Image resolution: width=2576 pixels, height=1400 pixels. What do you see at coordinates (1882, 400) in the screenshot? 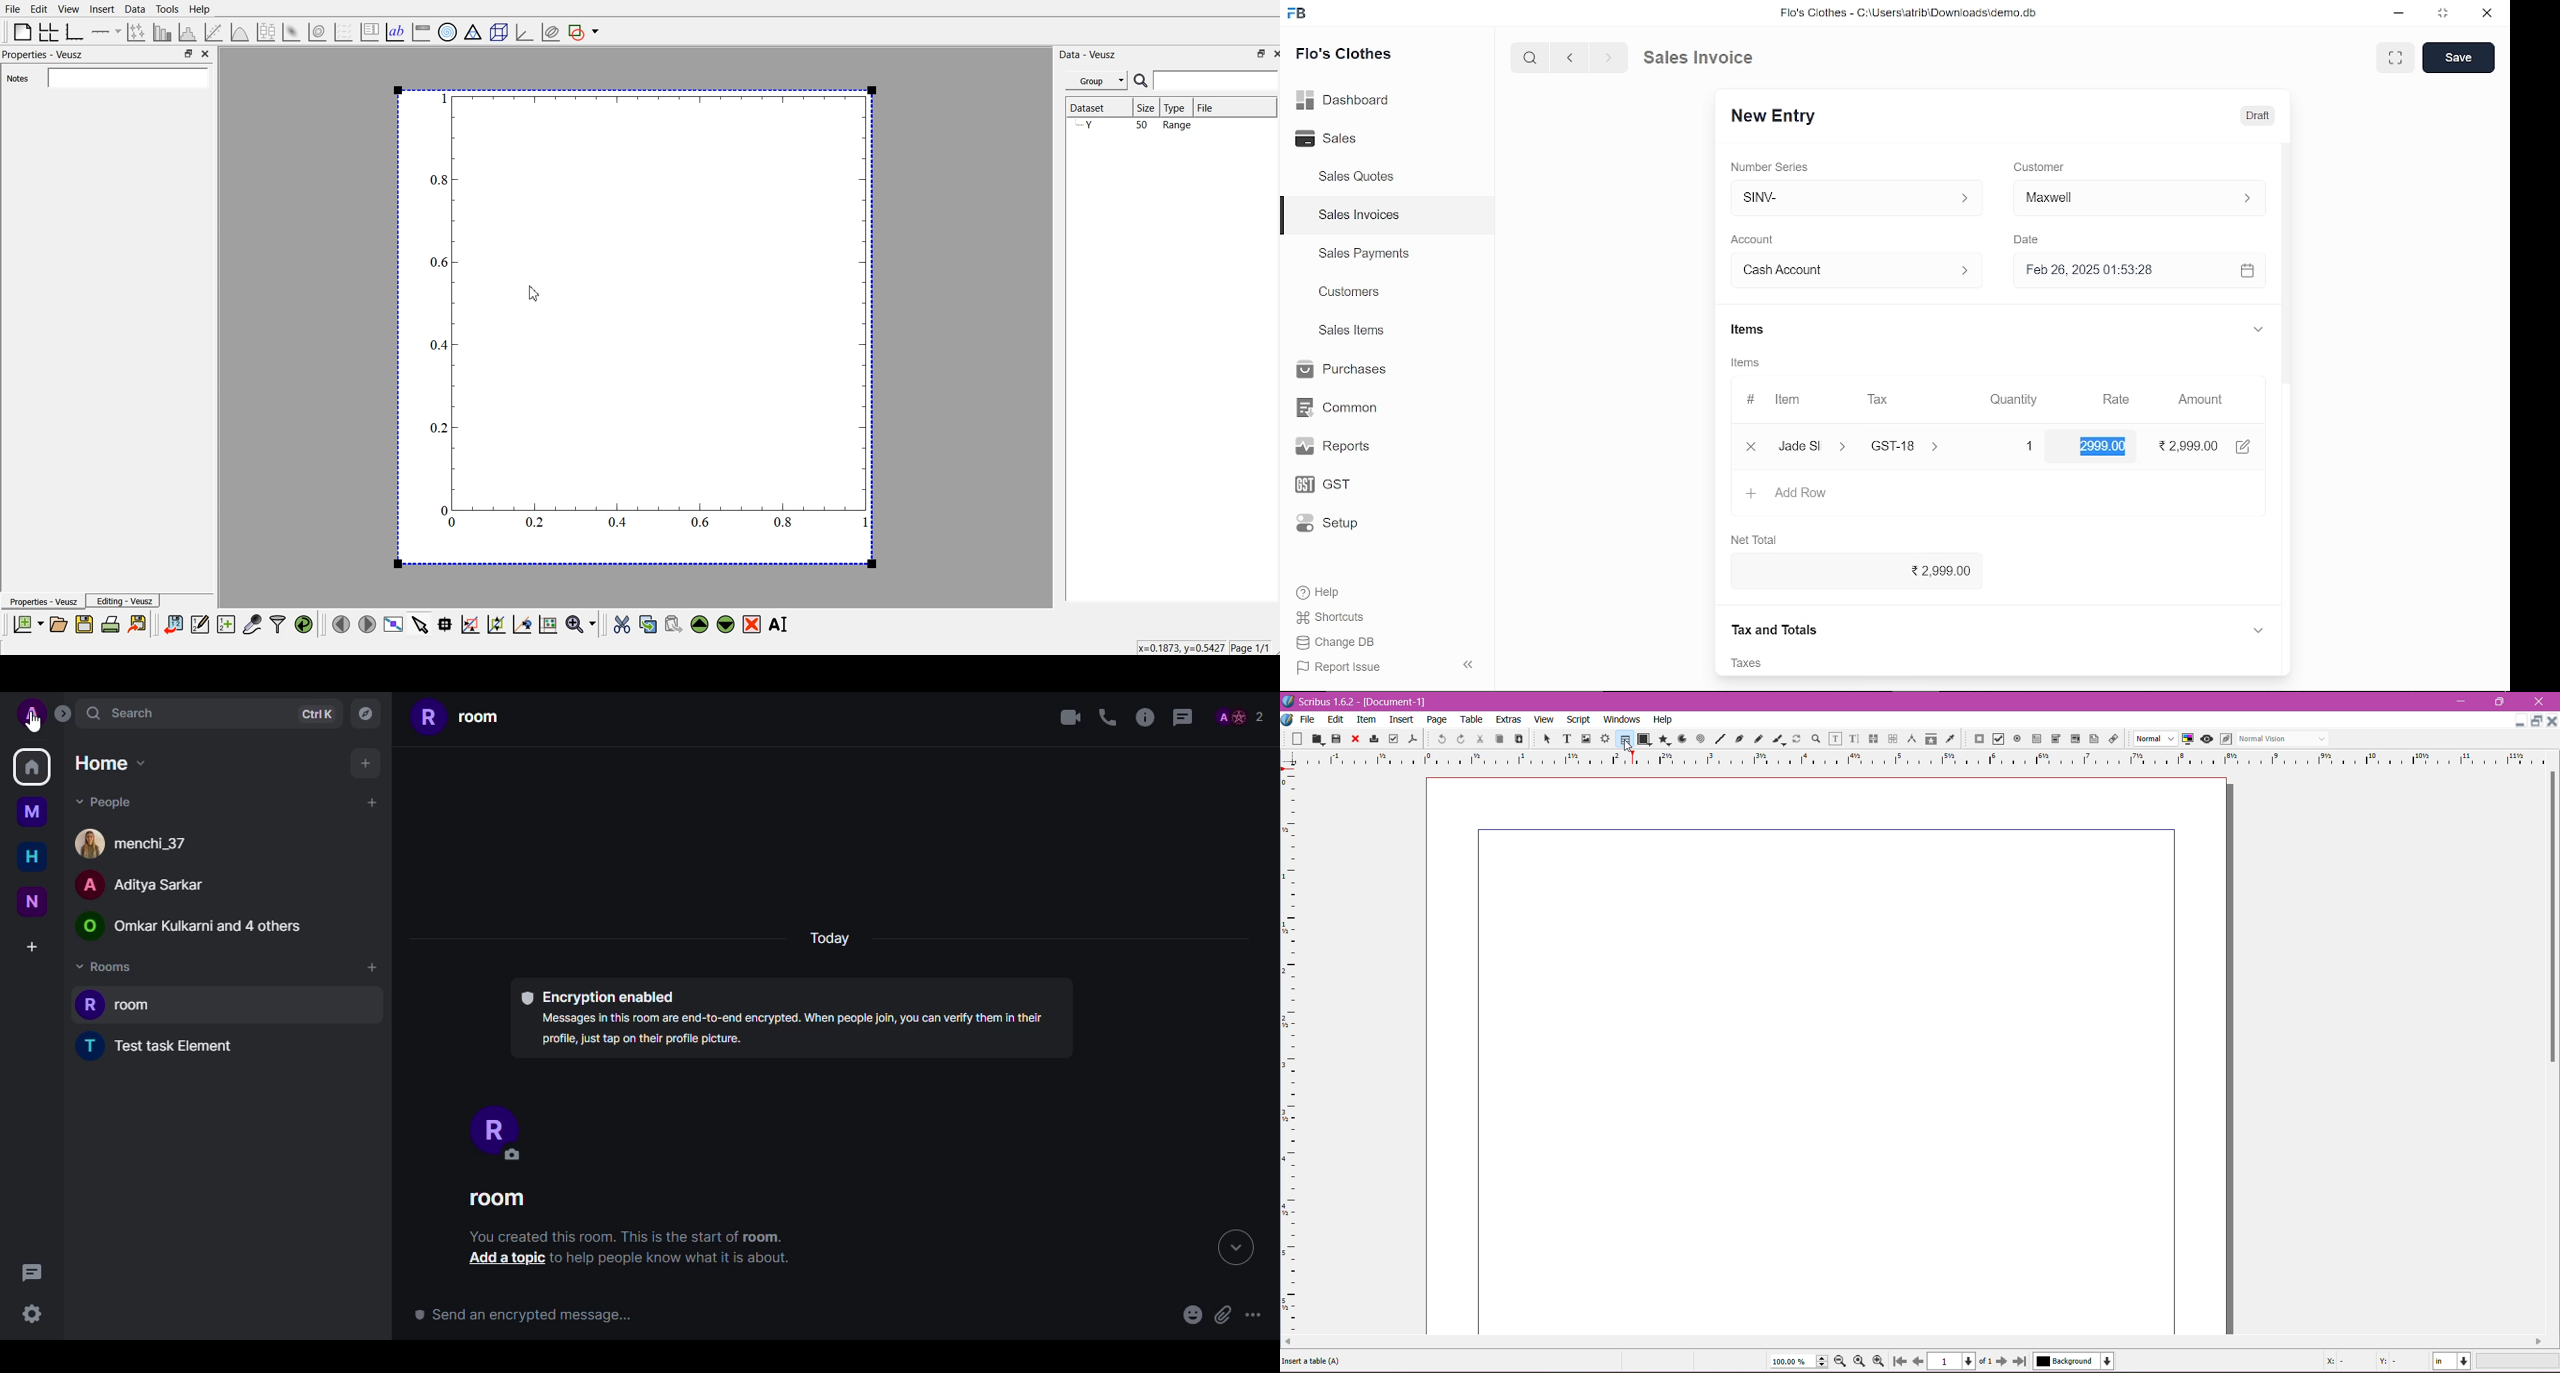
I see `Tax` at bounding box center [1882, 400].